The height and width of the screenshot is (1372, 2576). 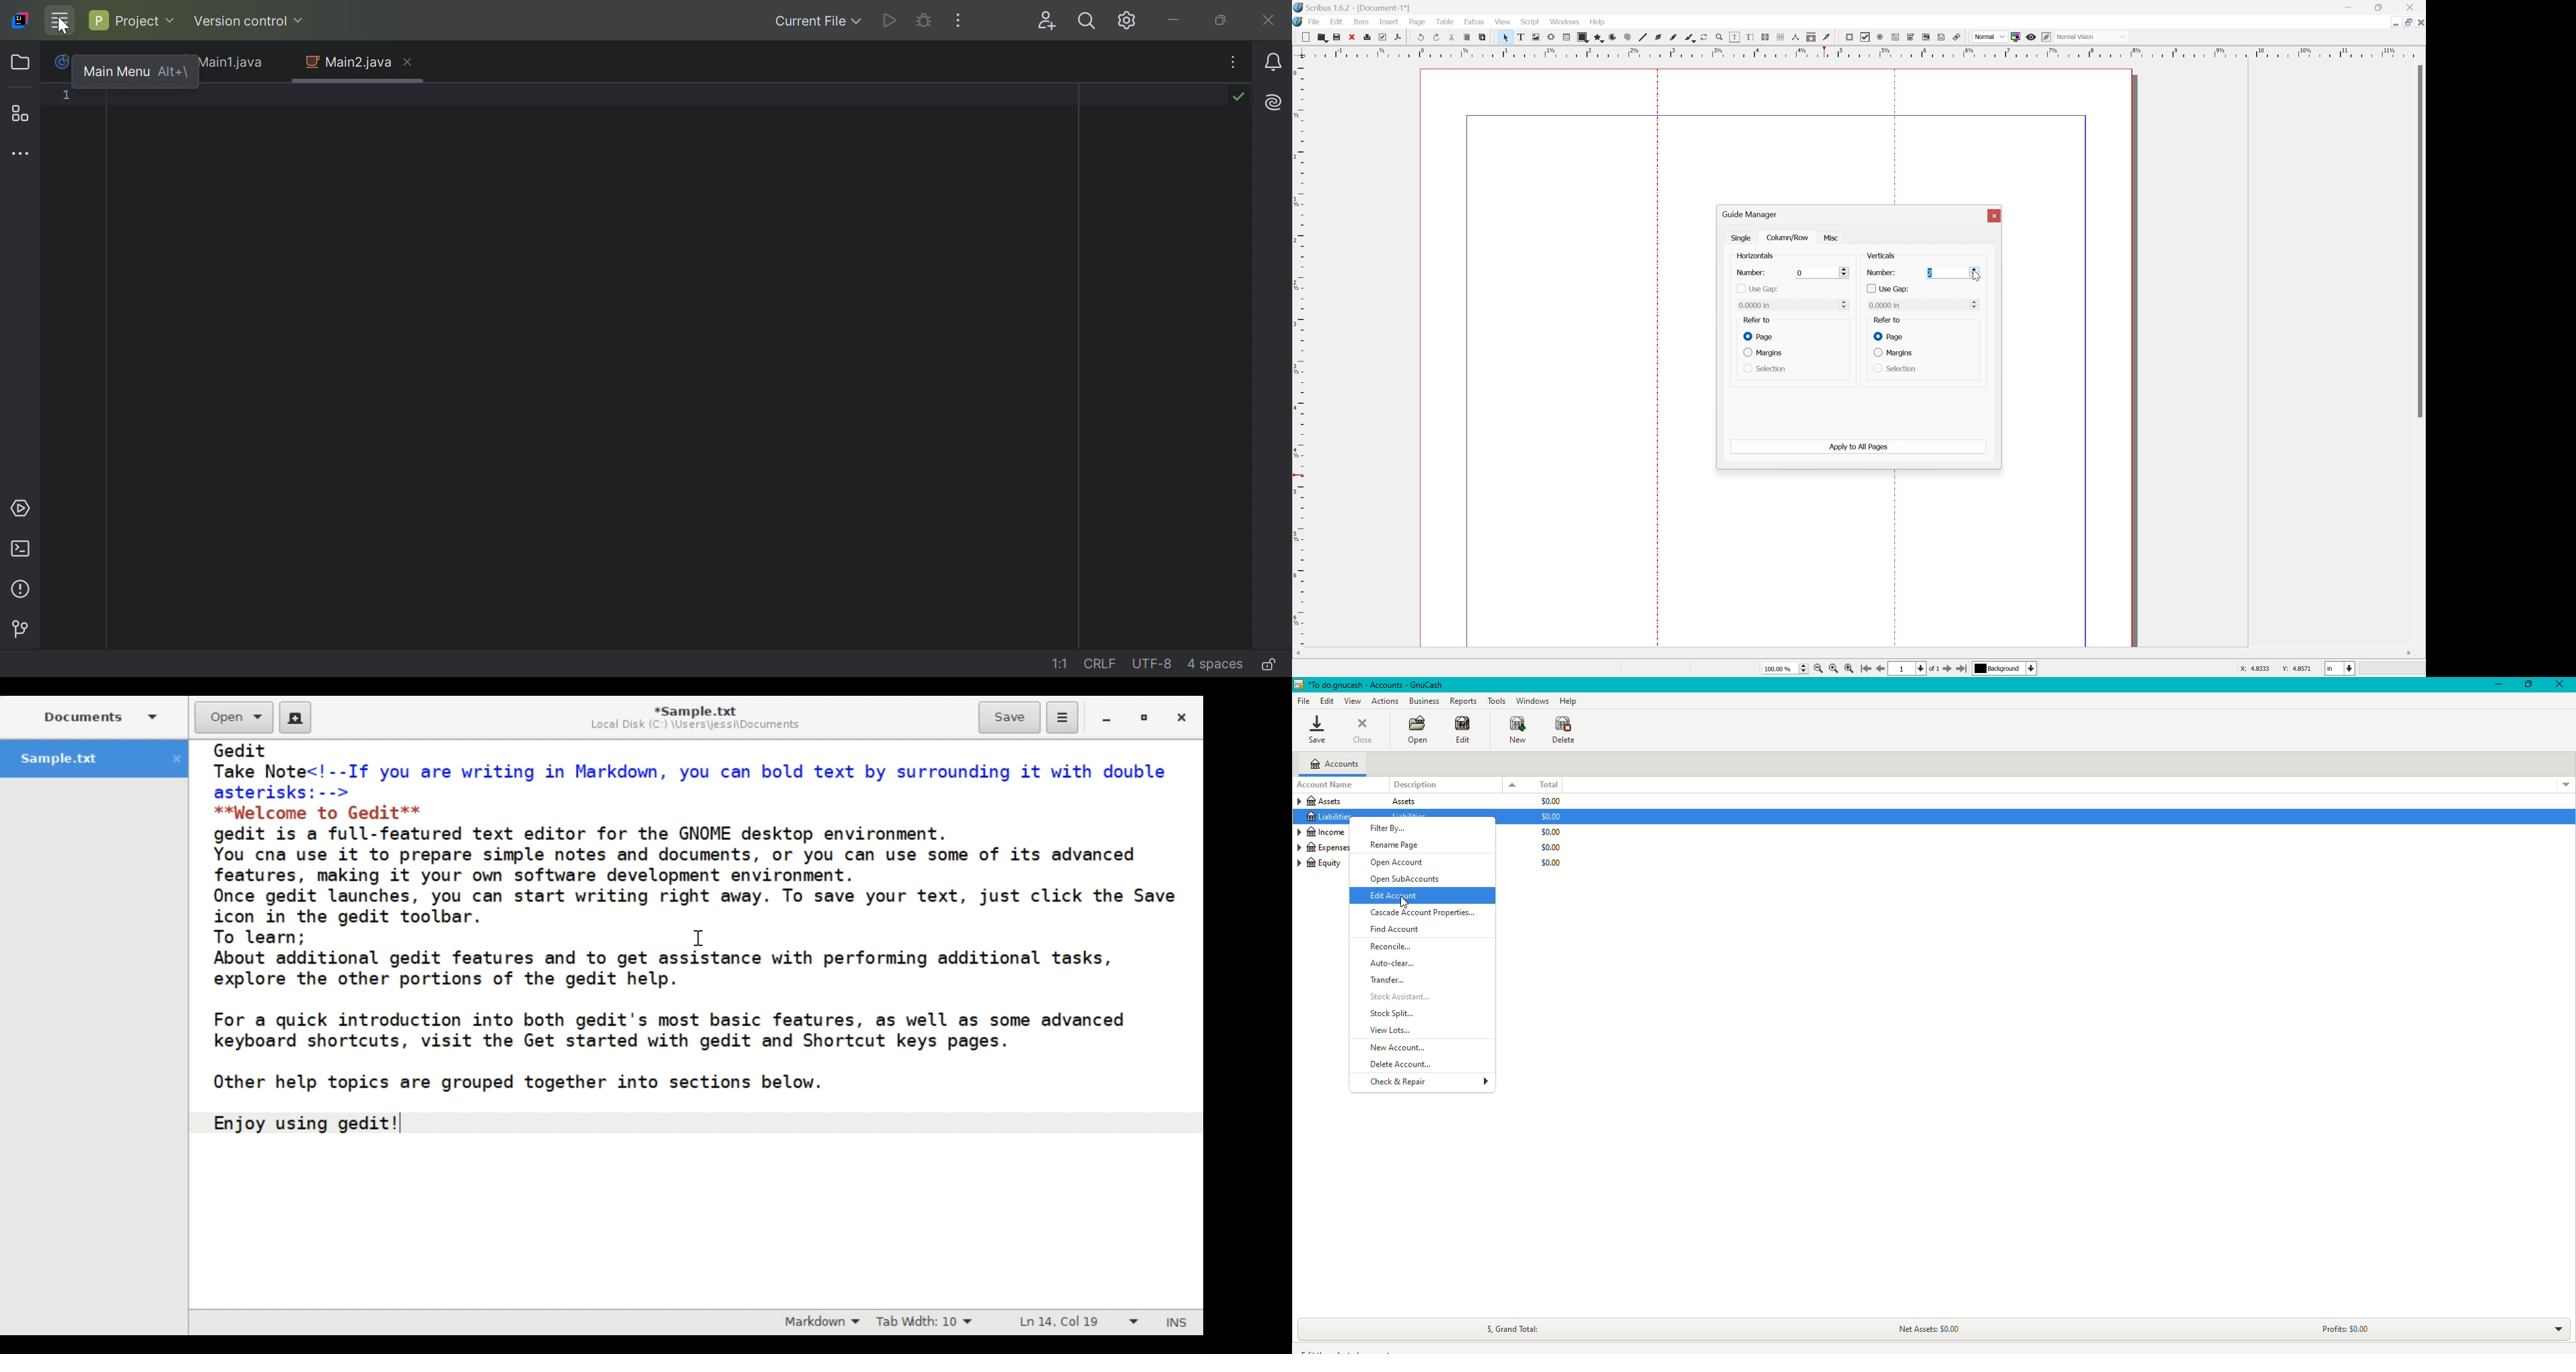 I want to click on Find Account, so click(x=1396, y=931).